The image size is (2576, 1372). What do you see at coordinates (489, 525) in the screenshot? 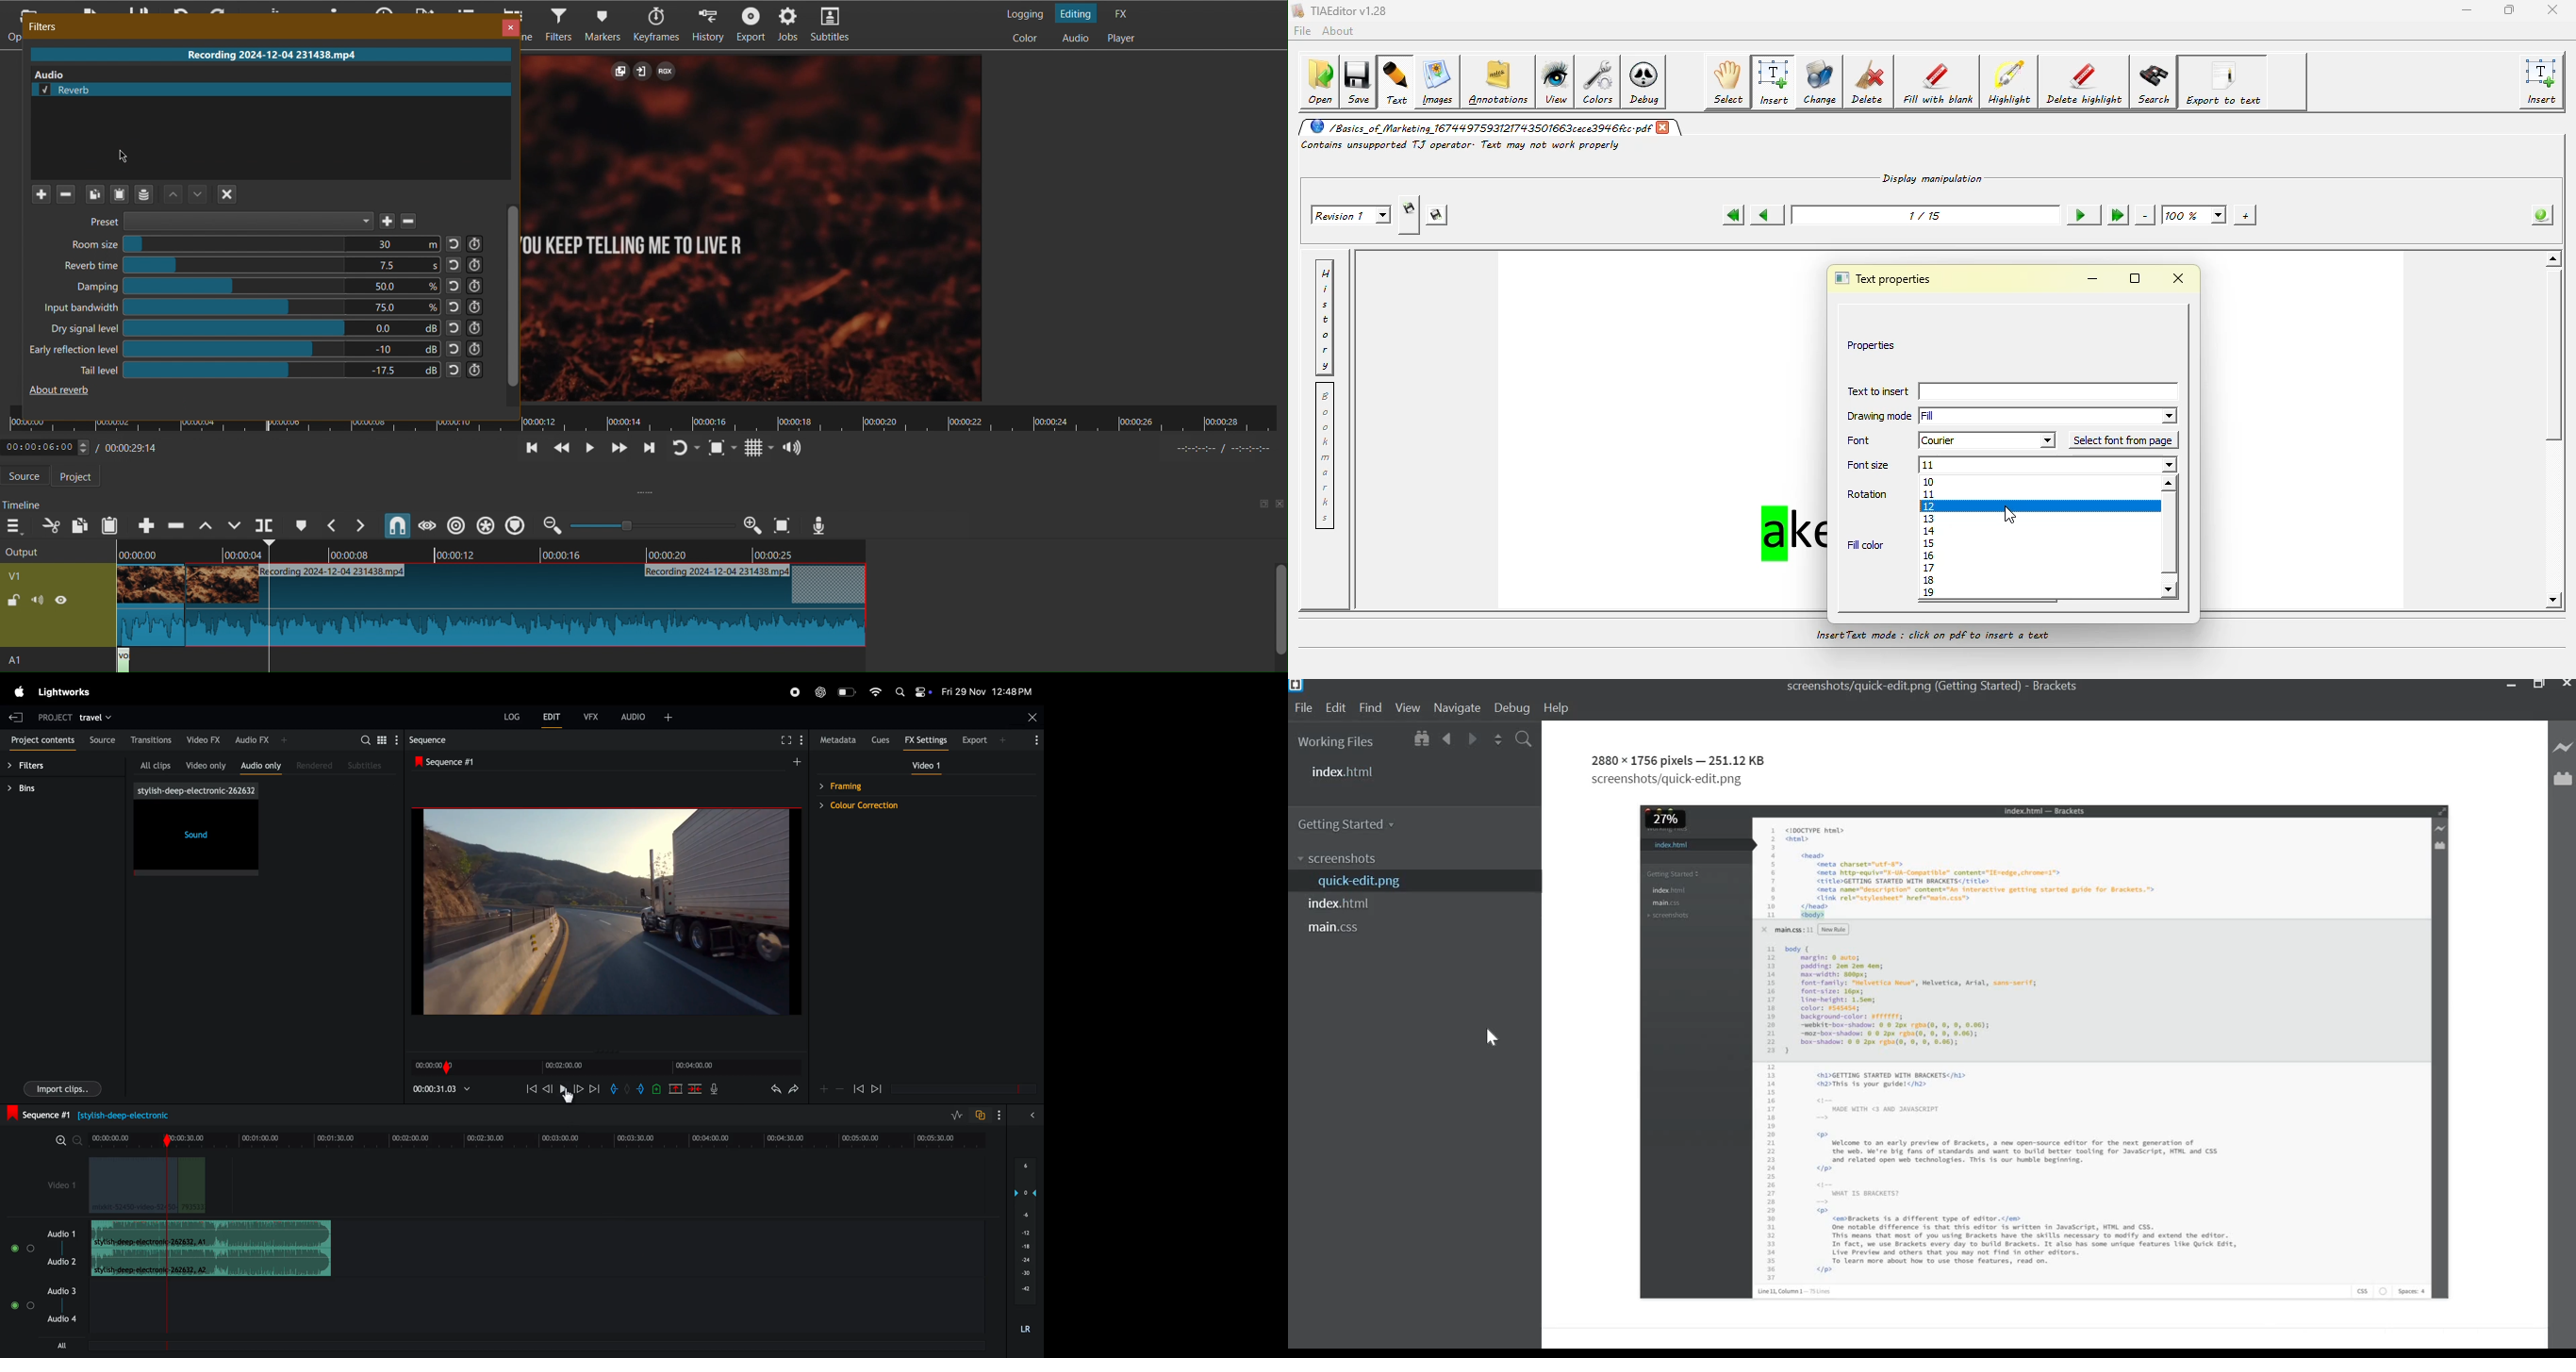
I see `Ripple` at bounding box center [489, 525].